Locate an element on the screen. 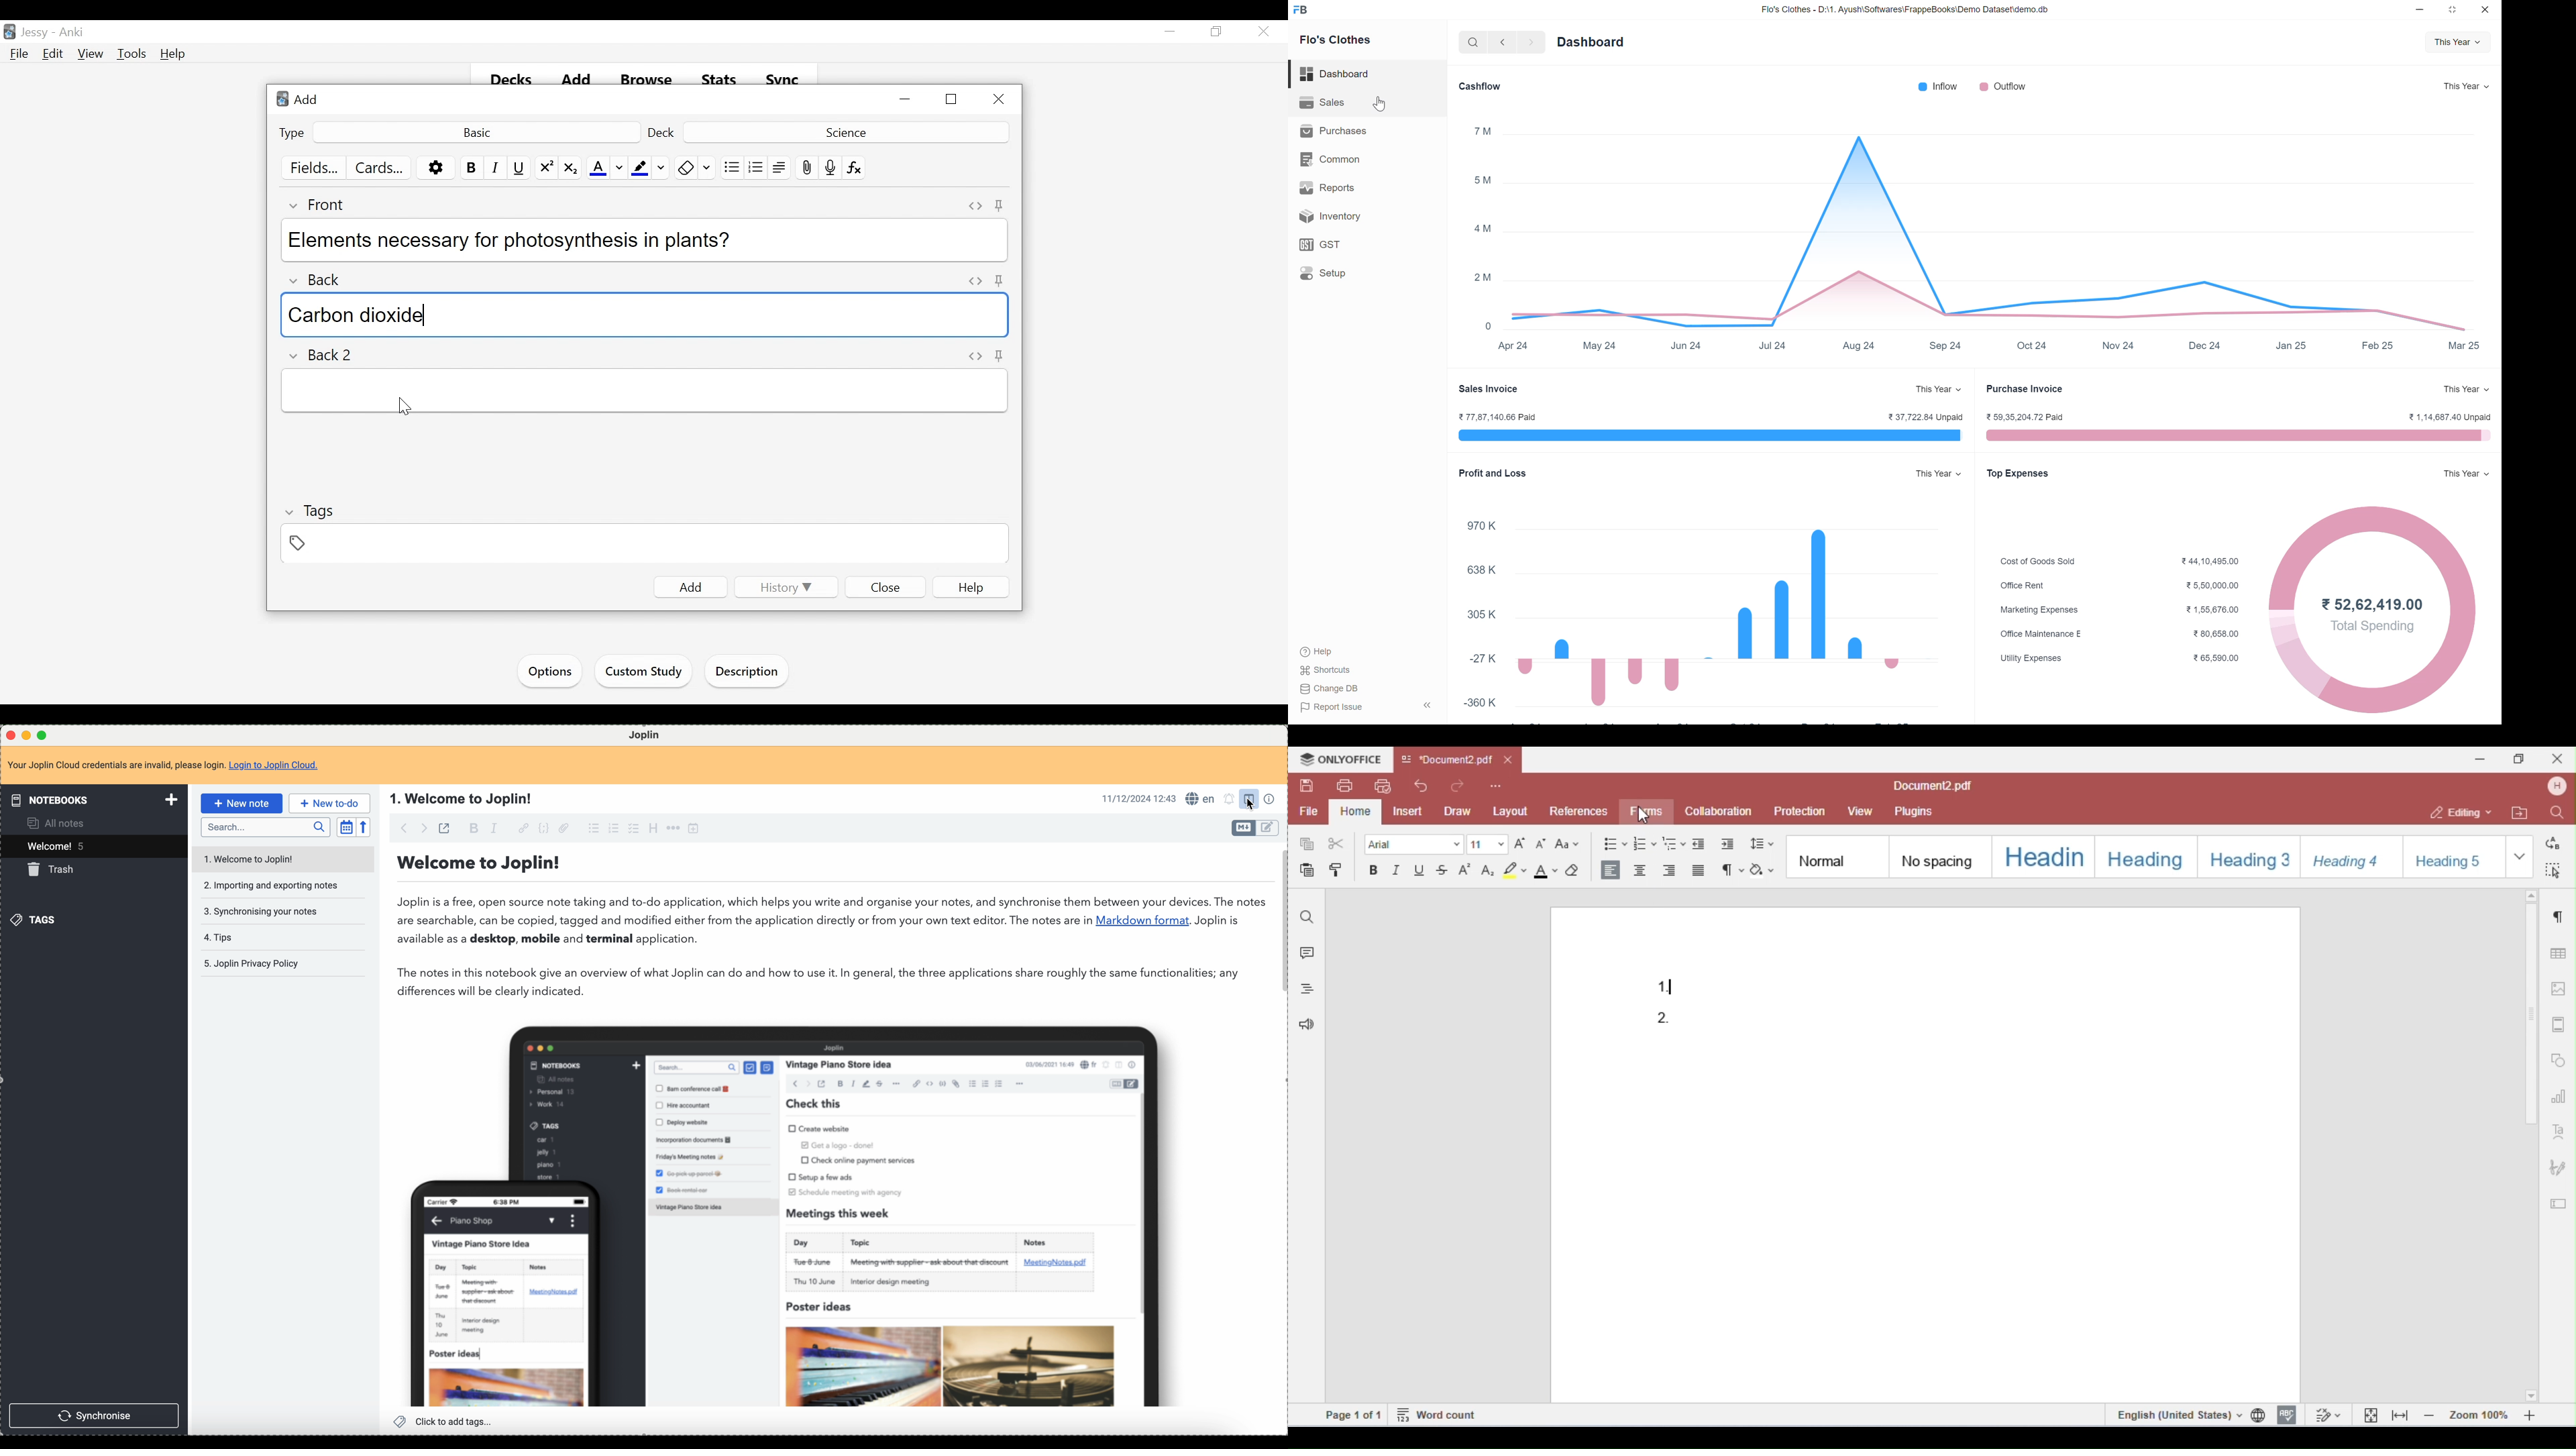 This screenshot has height=1456, width=2576. purchase invoice bar  is located at coordinates (2234, 437).